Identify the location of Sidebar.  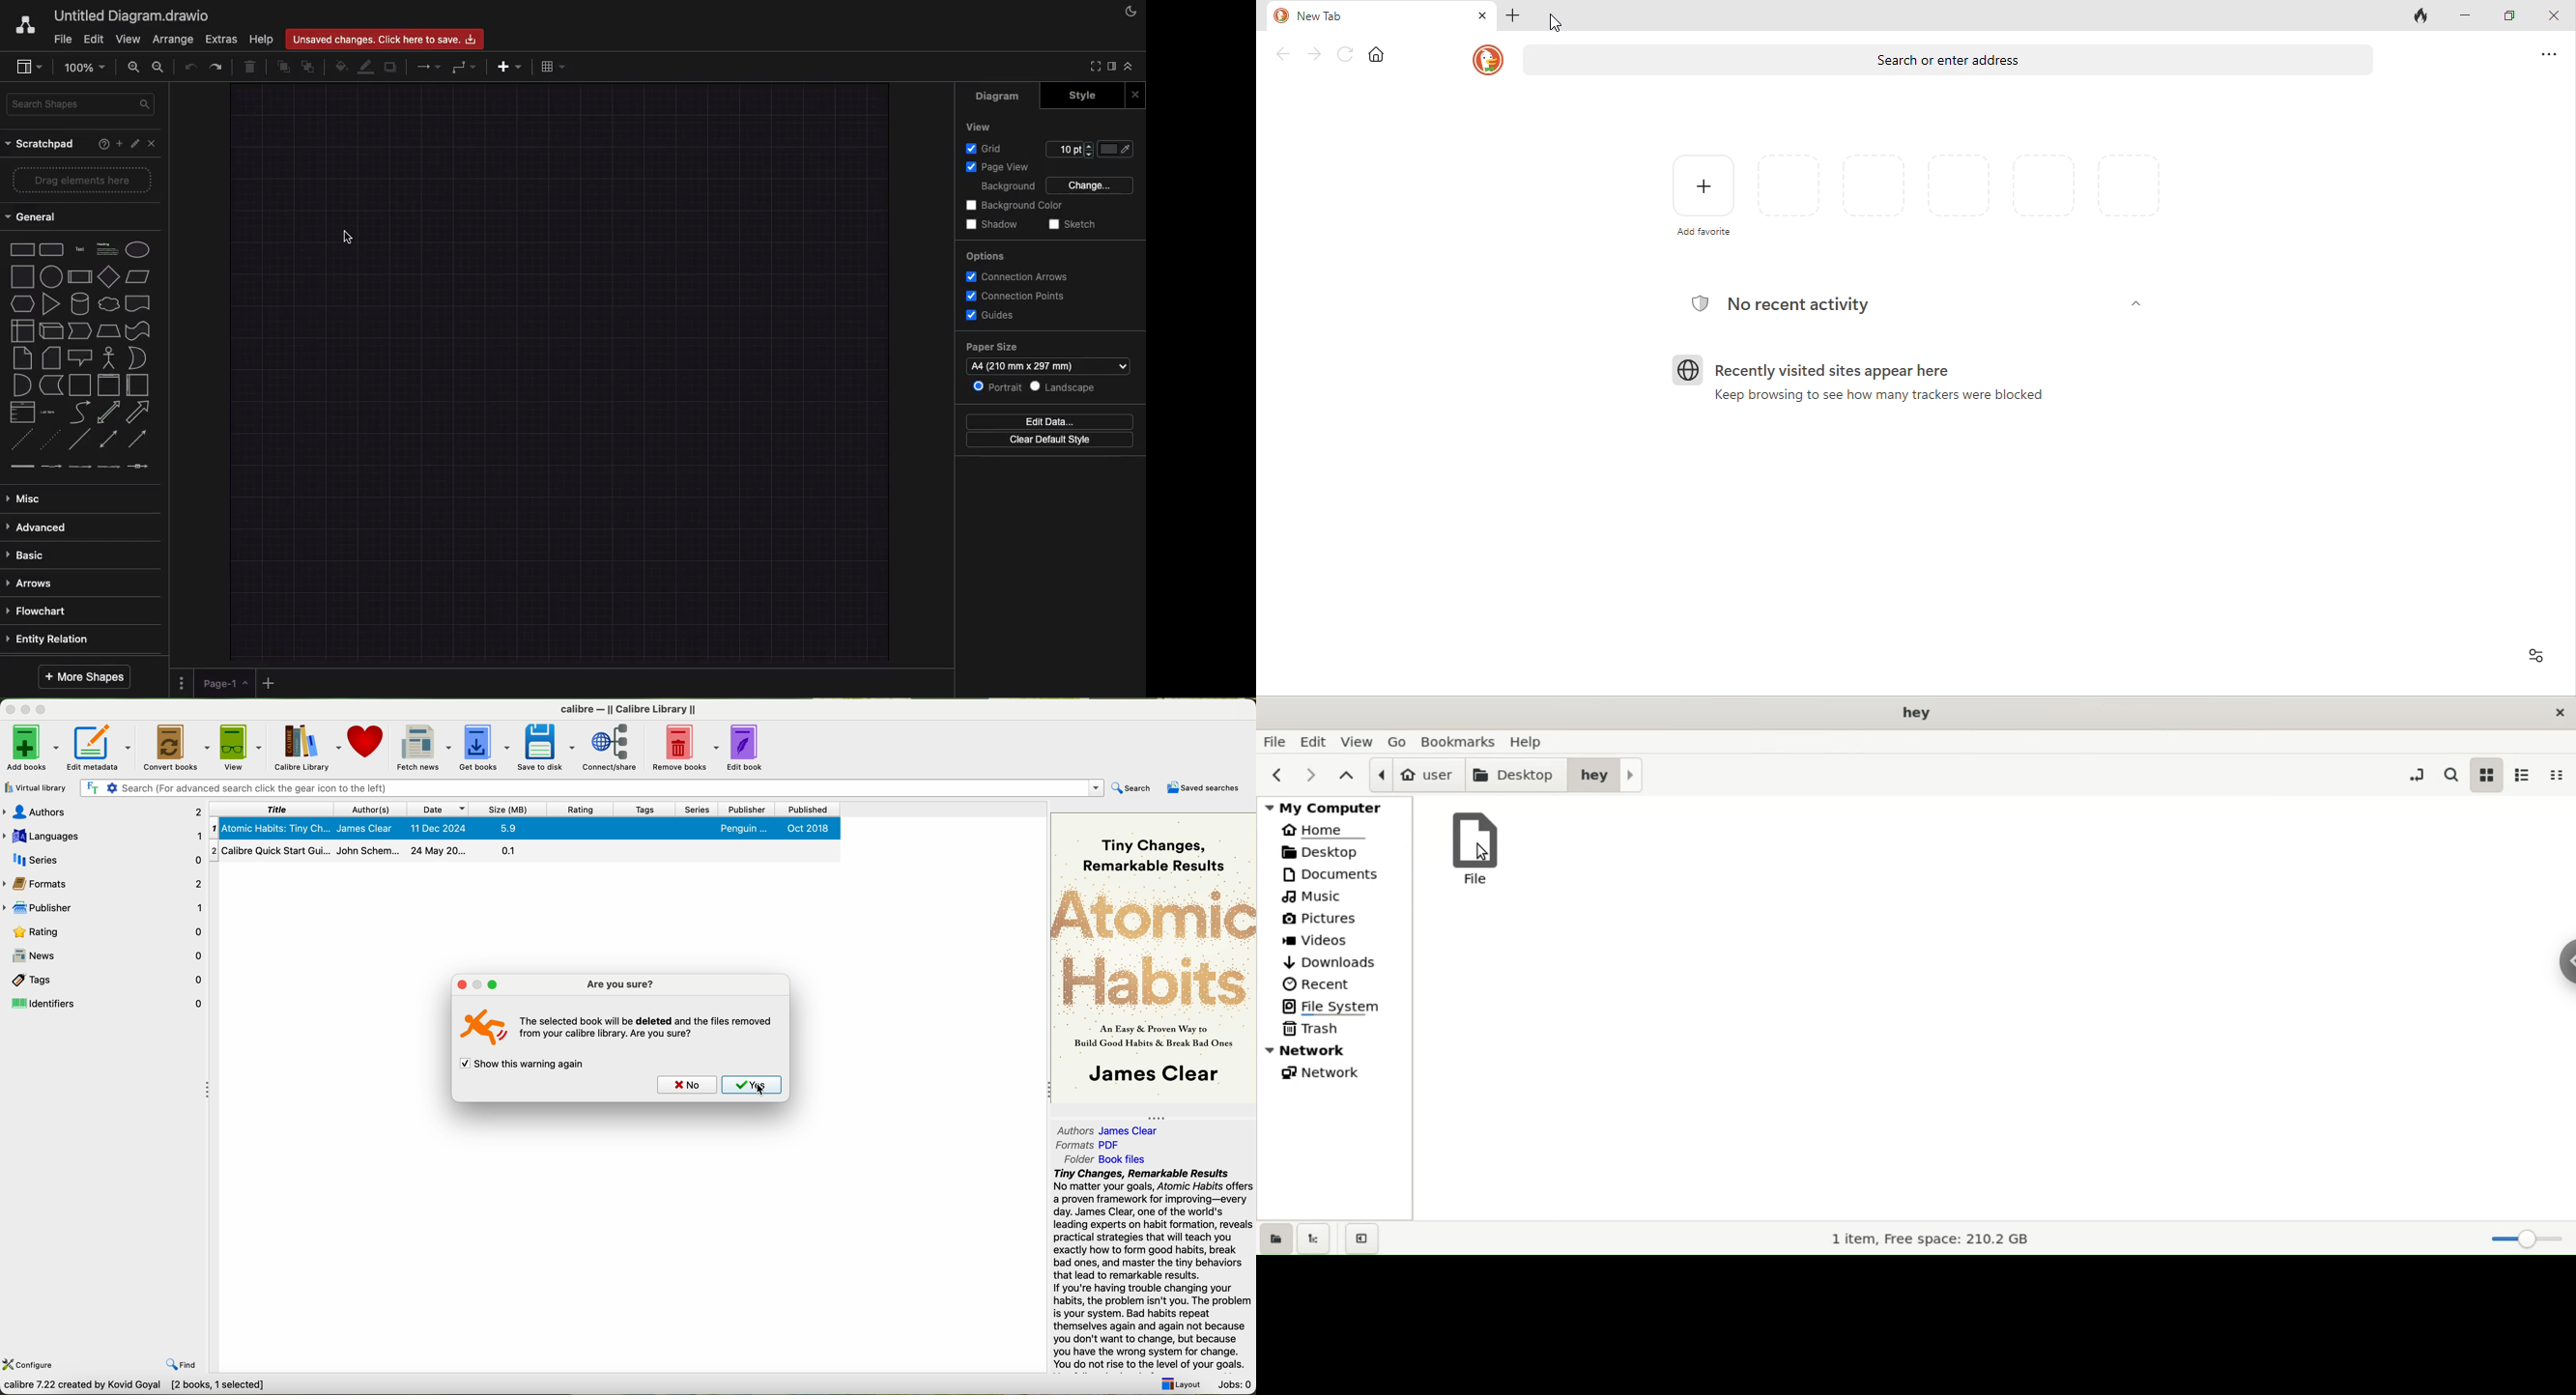
(1115, 68).